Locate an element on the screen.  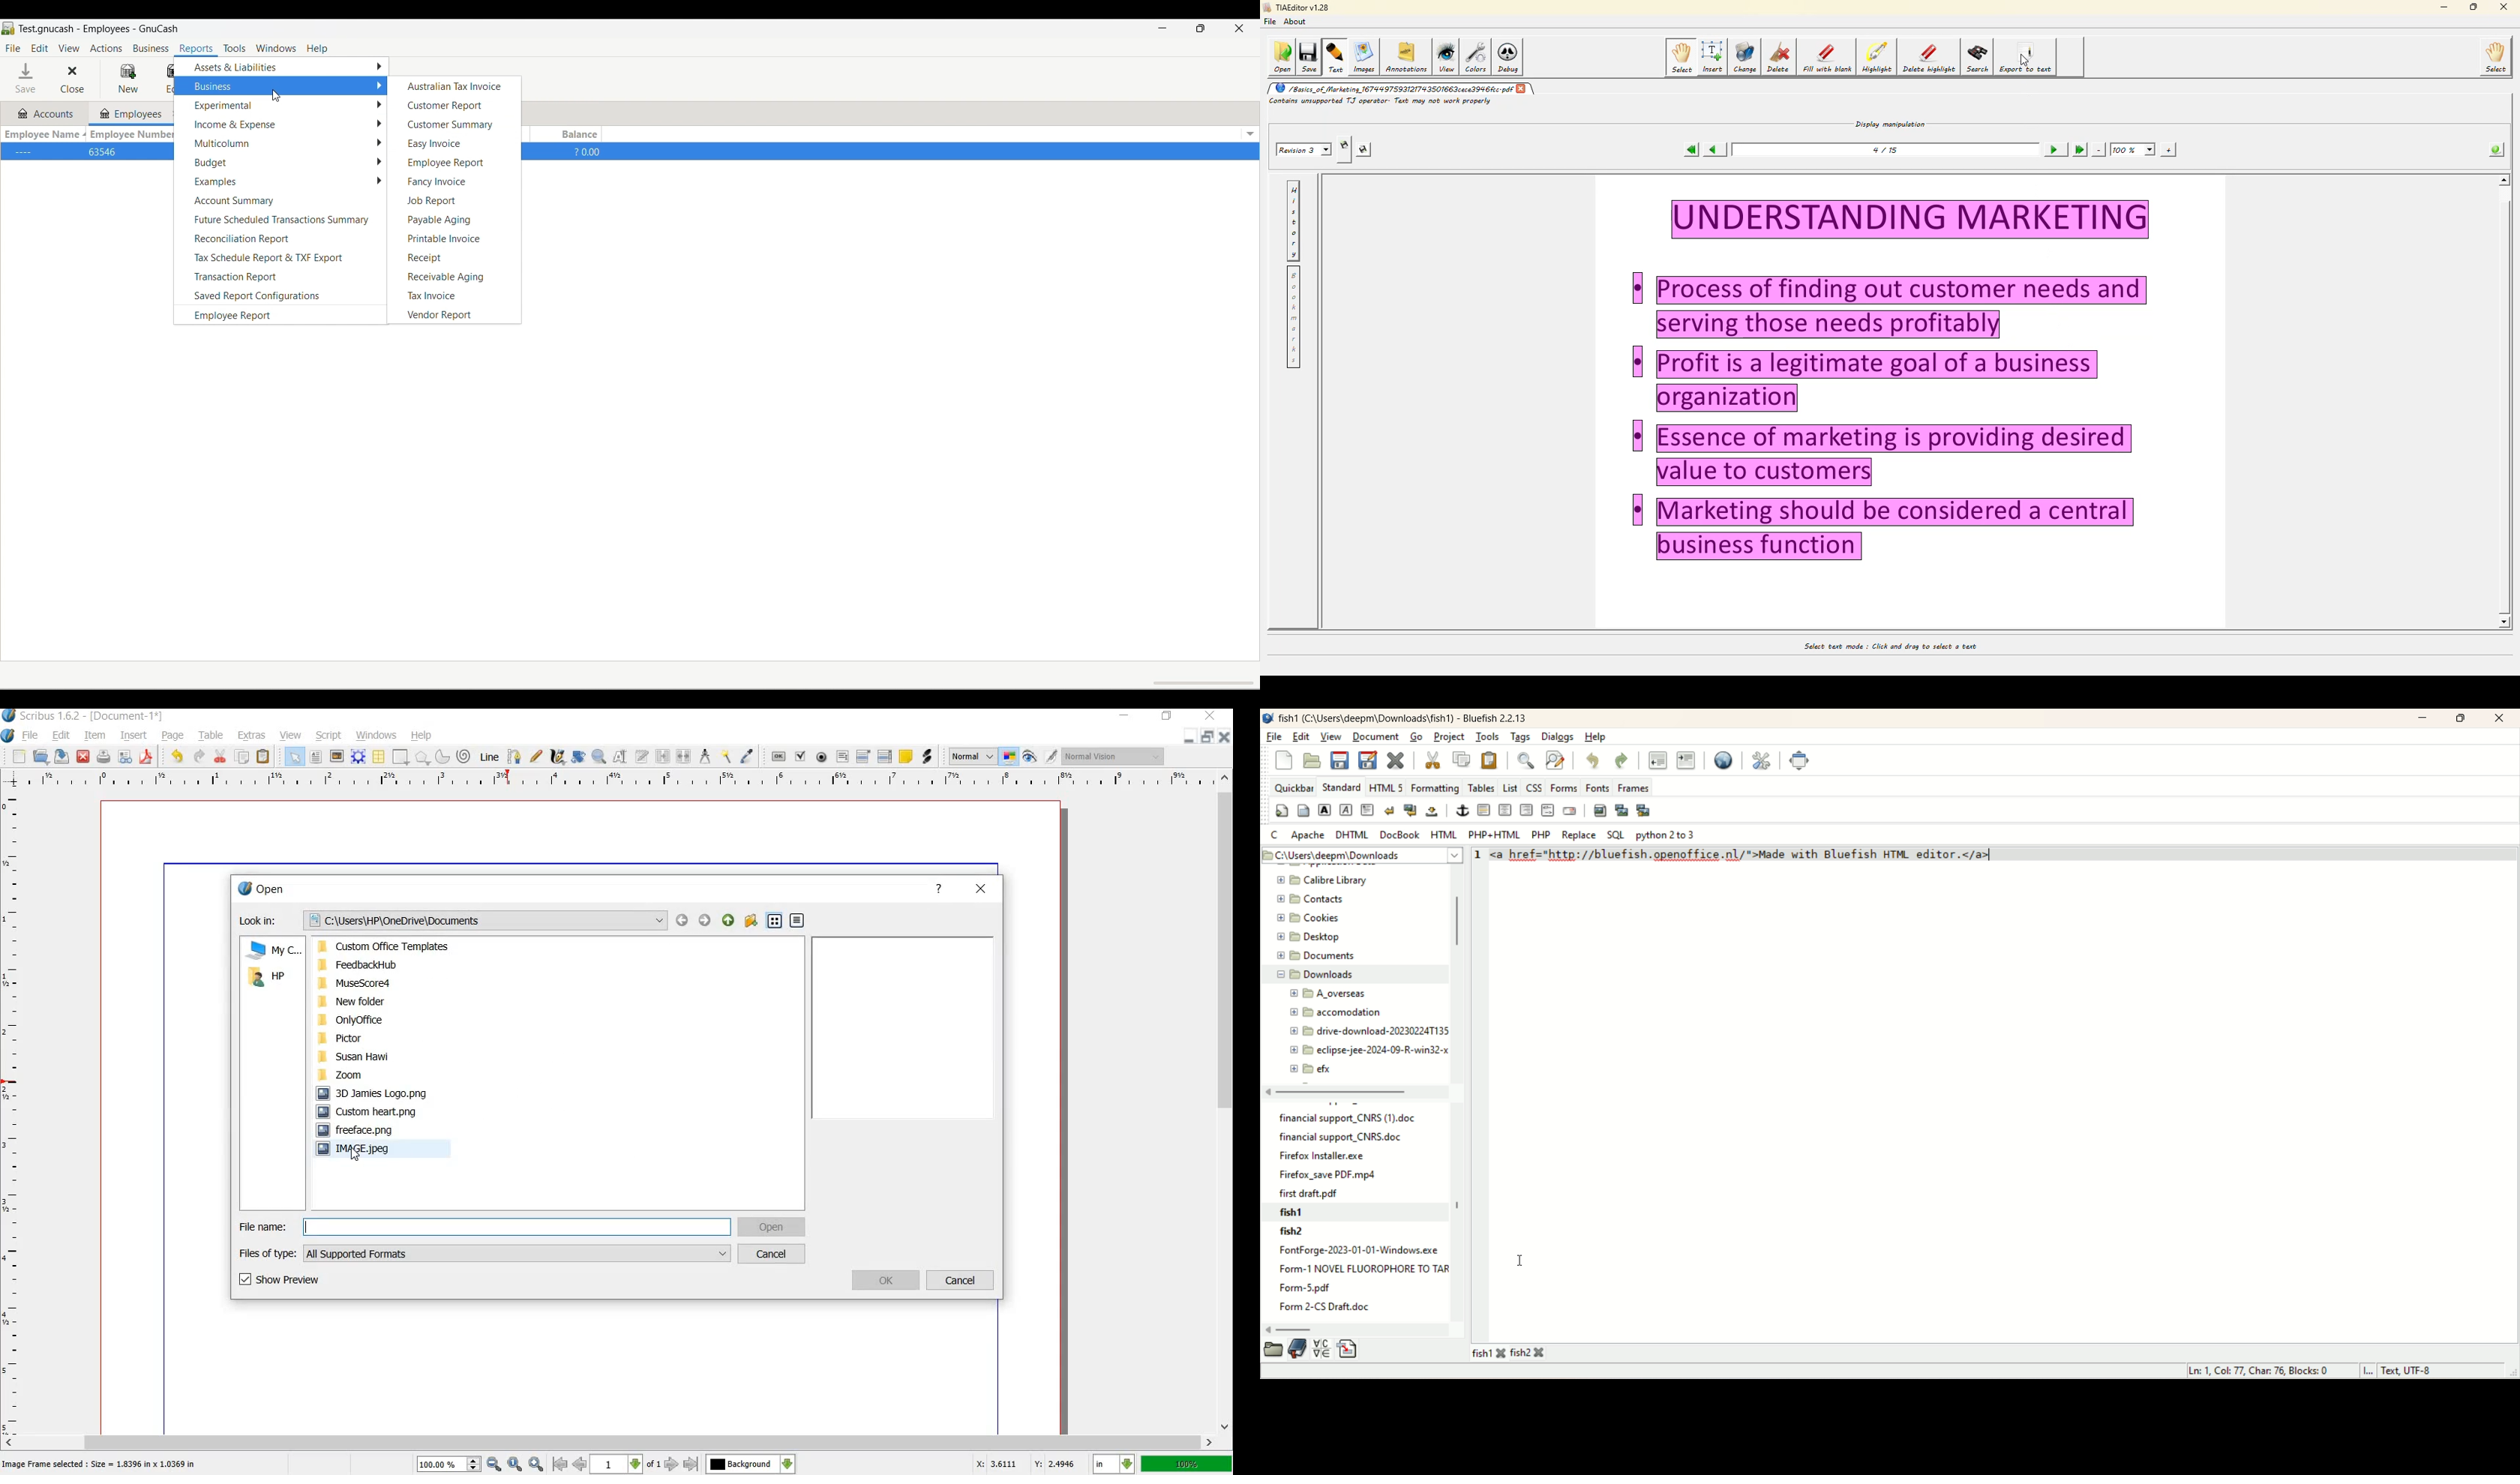
dialogs is located at coordinates (1558, 738).